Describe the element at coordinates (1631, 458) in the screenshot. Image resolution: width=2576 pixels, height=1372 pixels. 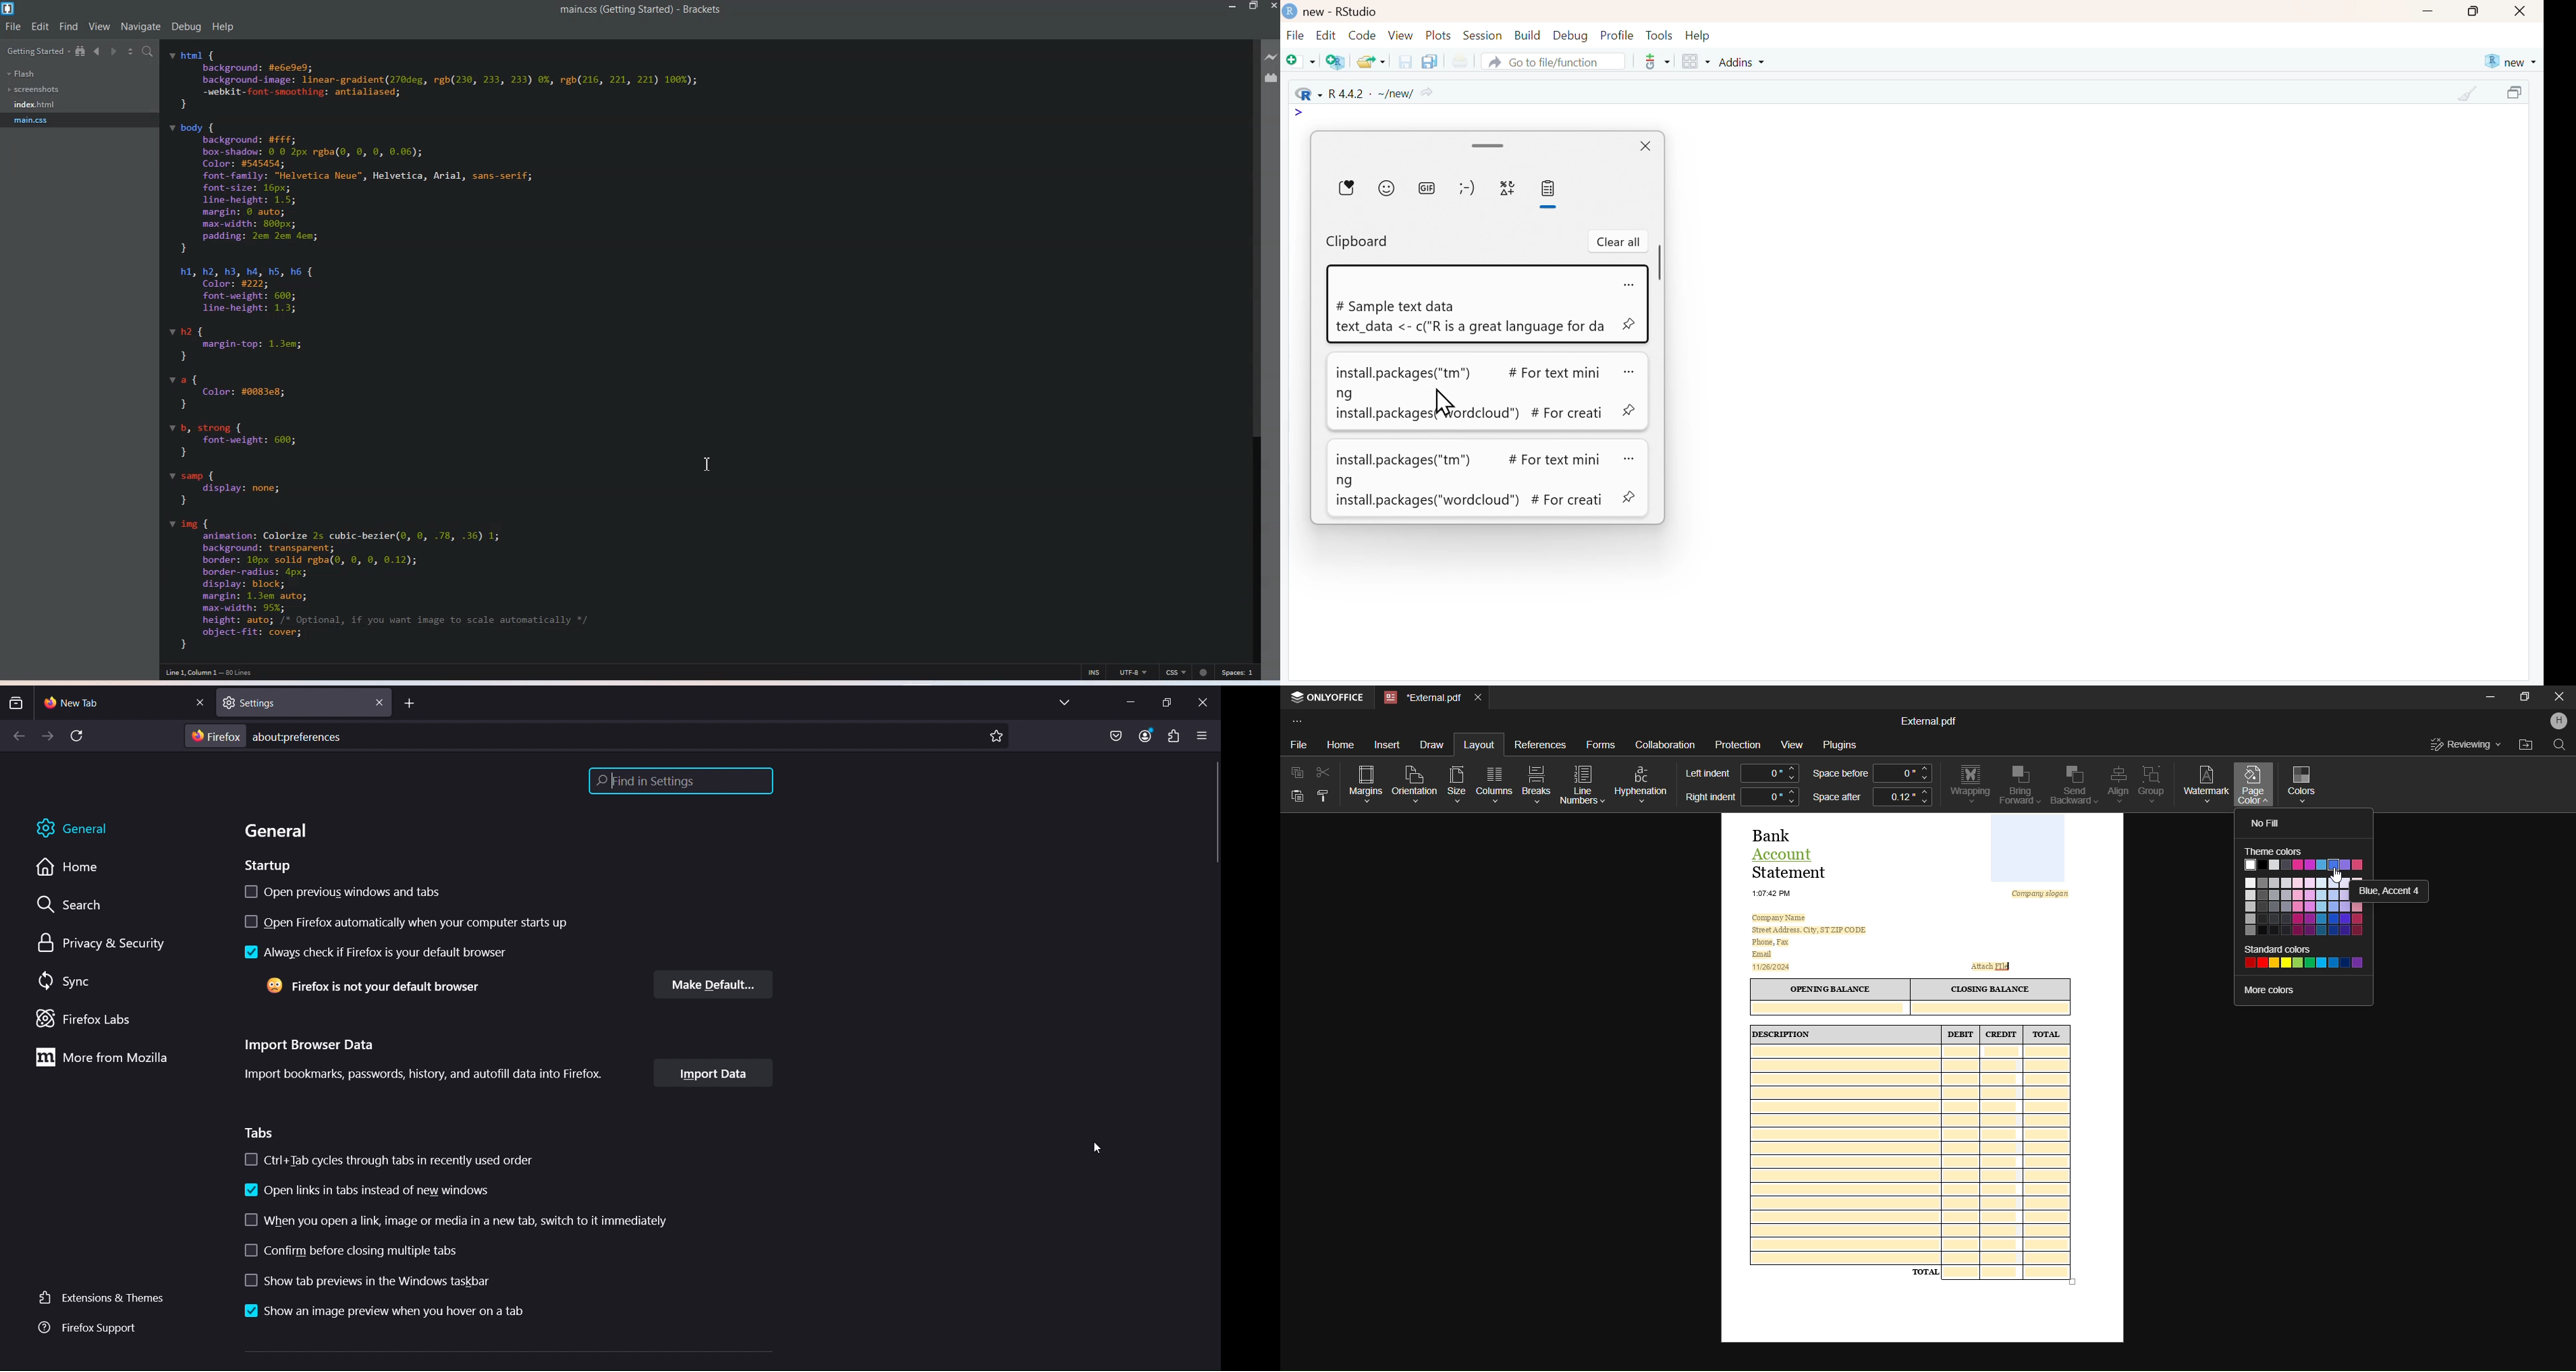
I see `more options` at that location.